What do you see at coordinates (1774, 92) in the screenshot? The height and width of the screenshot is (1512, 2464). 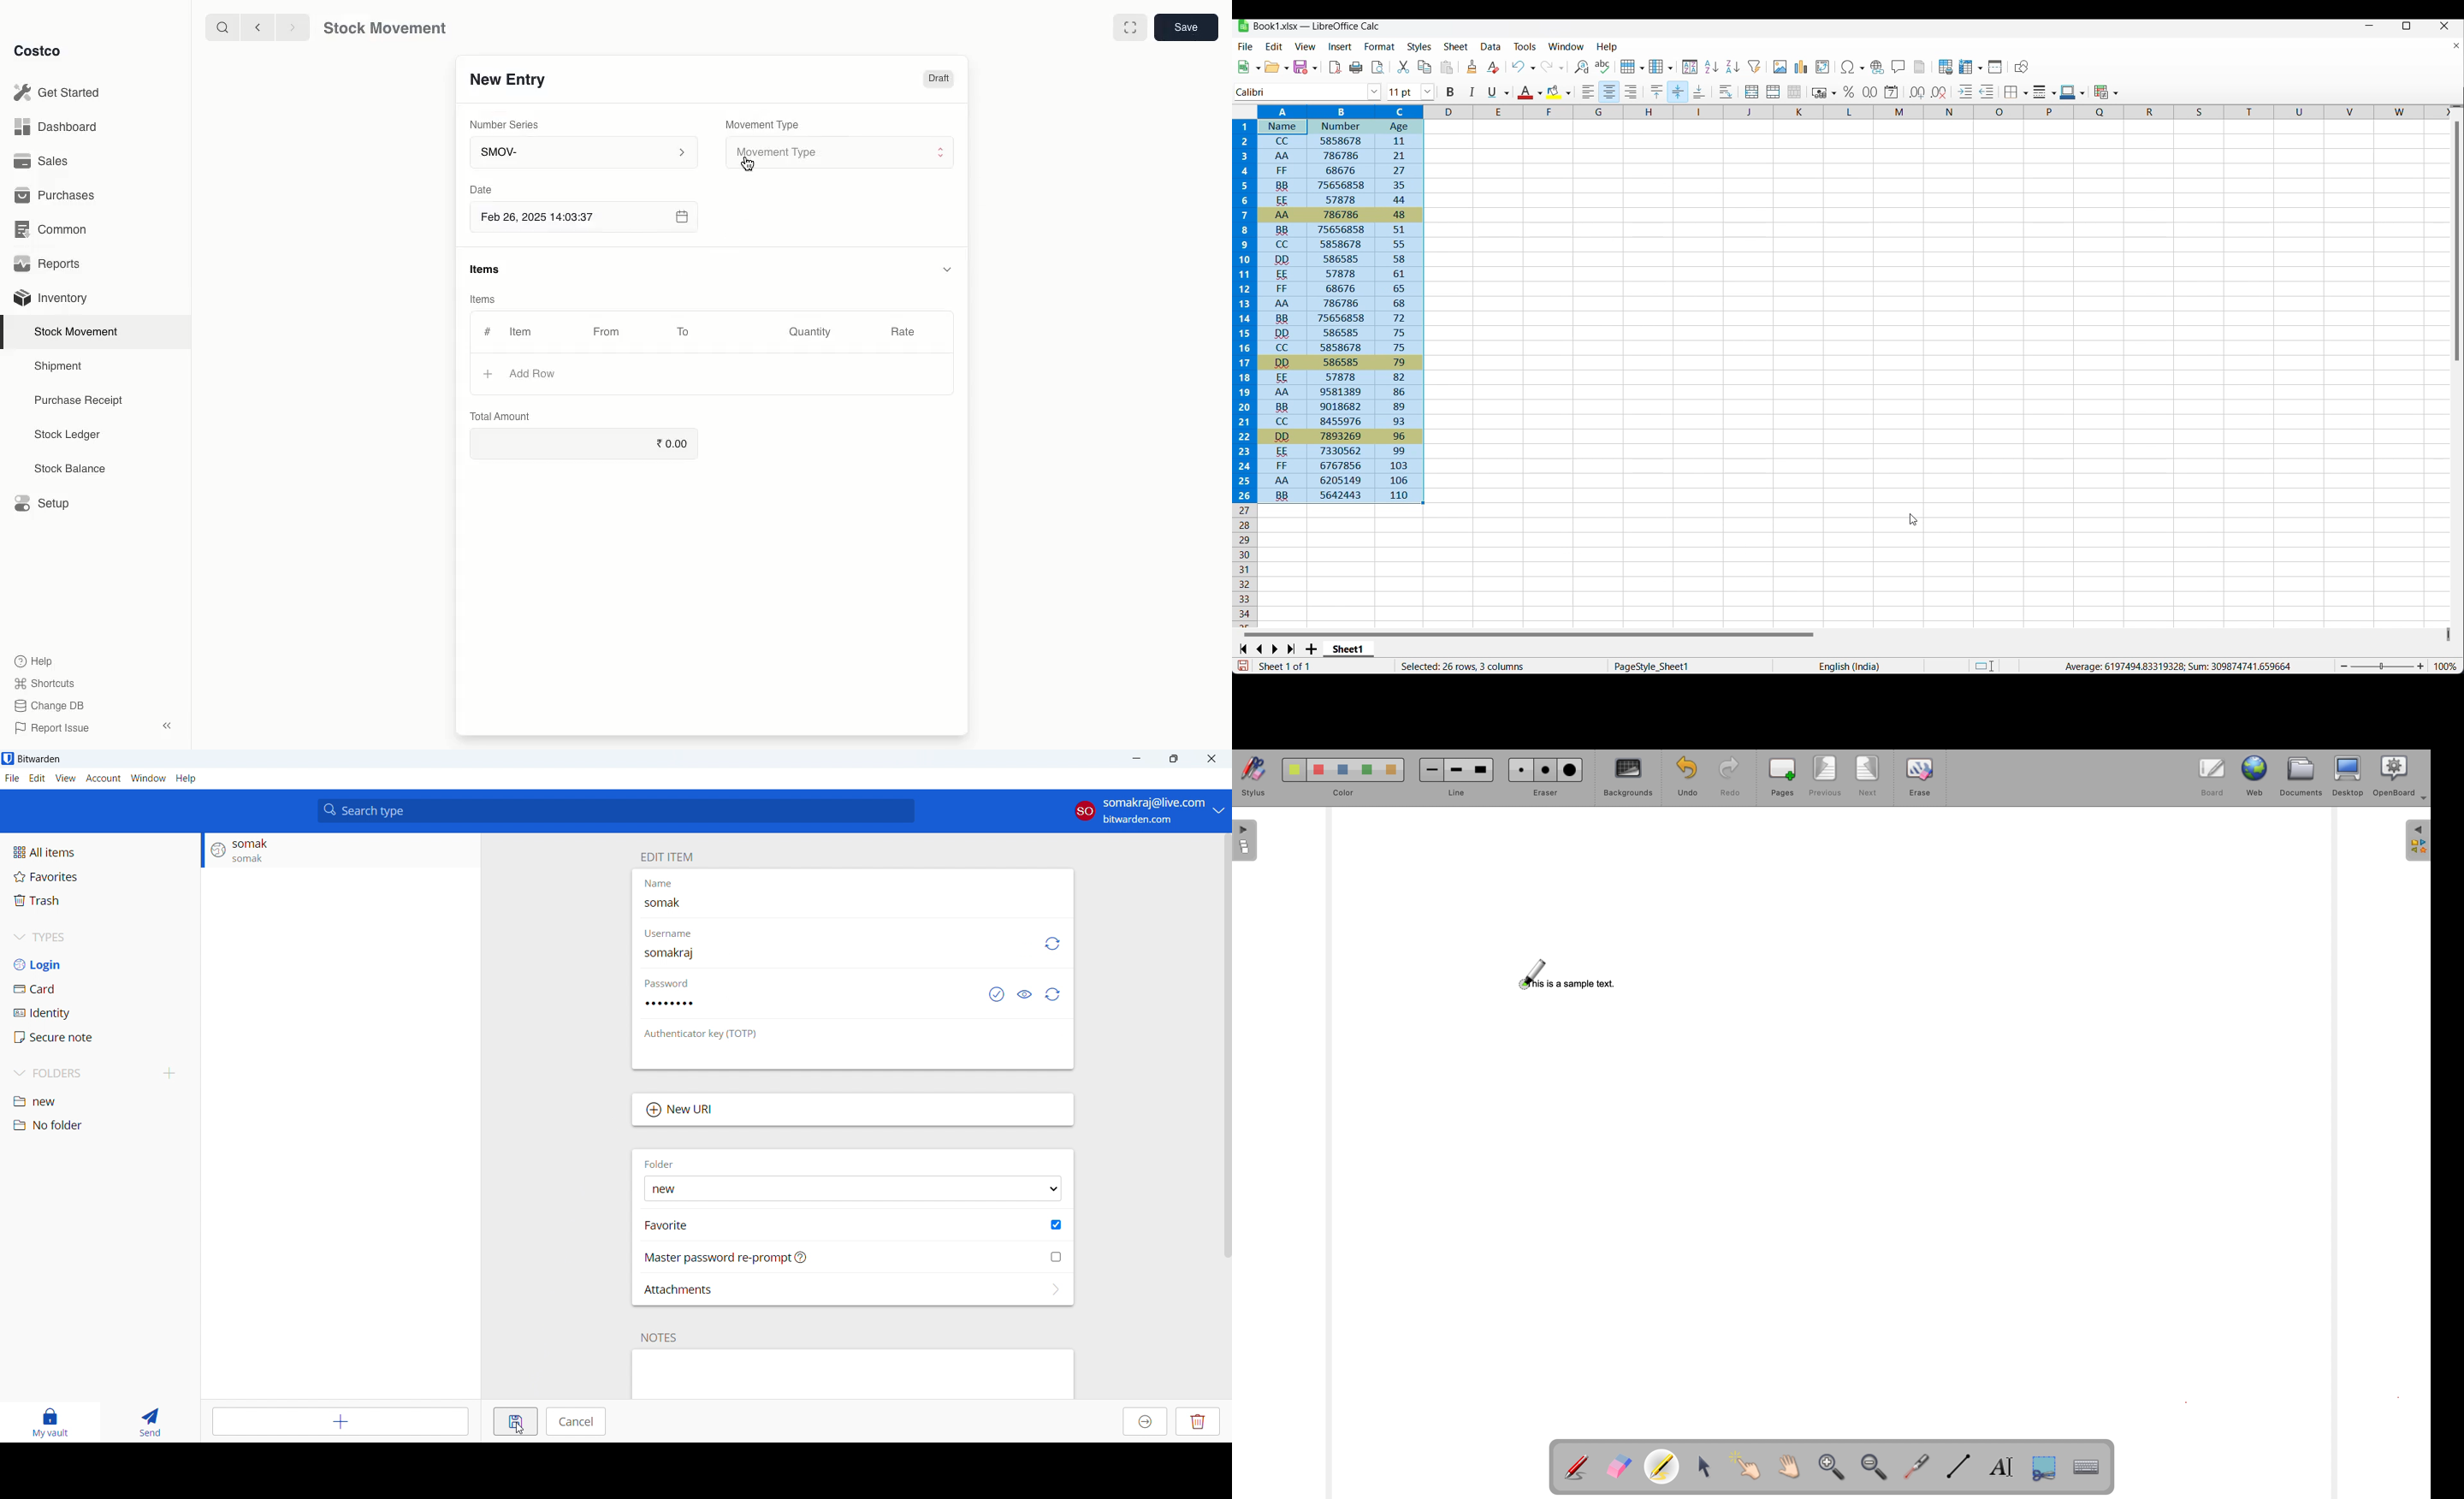 I see `Merge cells` at bounding box center [1774, 92].